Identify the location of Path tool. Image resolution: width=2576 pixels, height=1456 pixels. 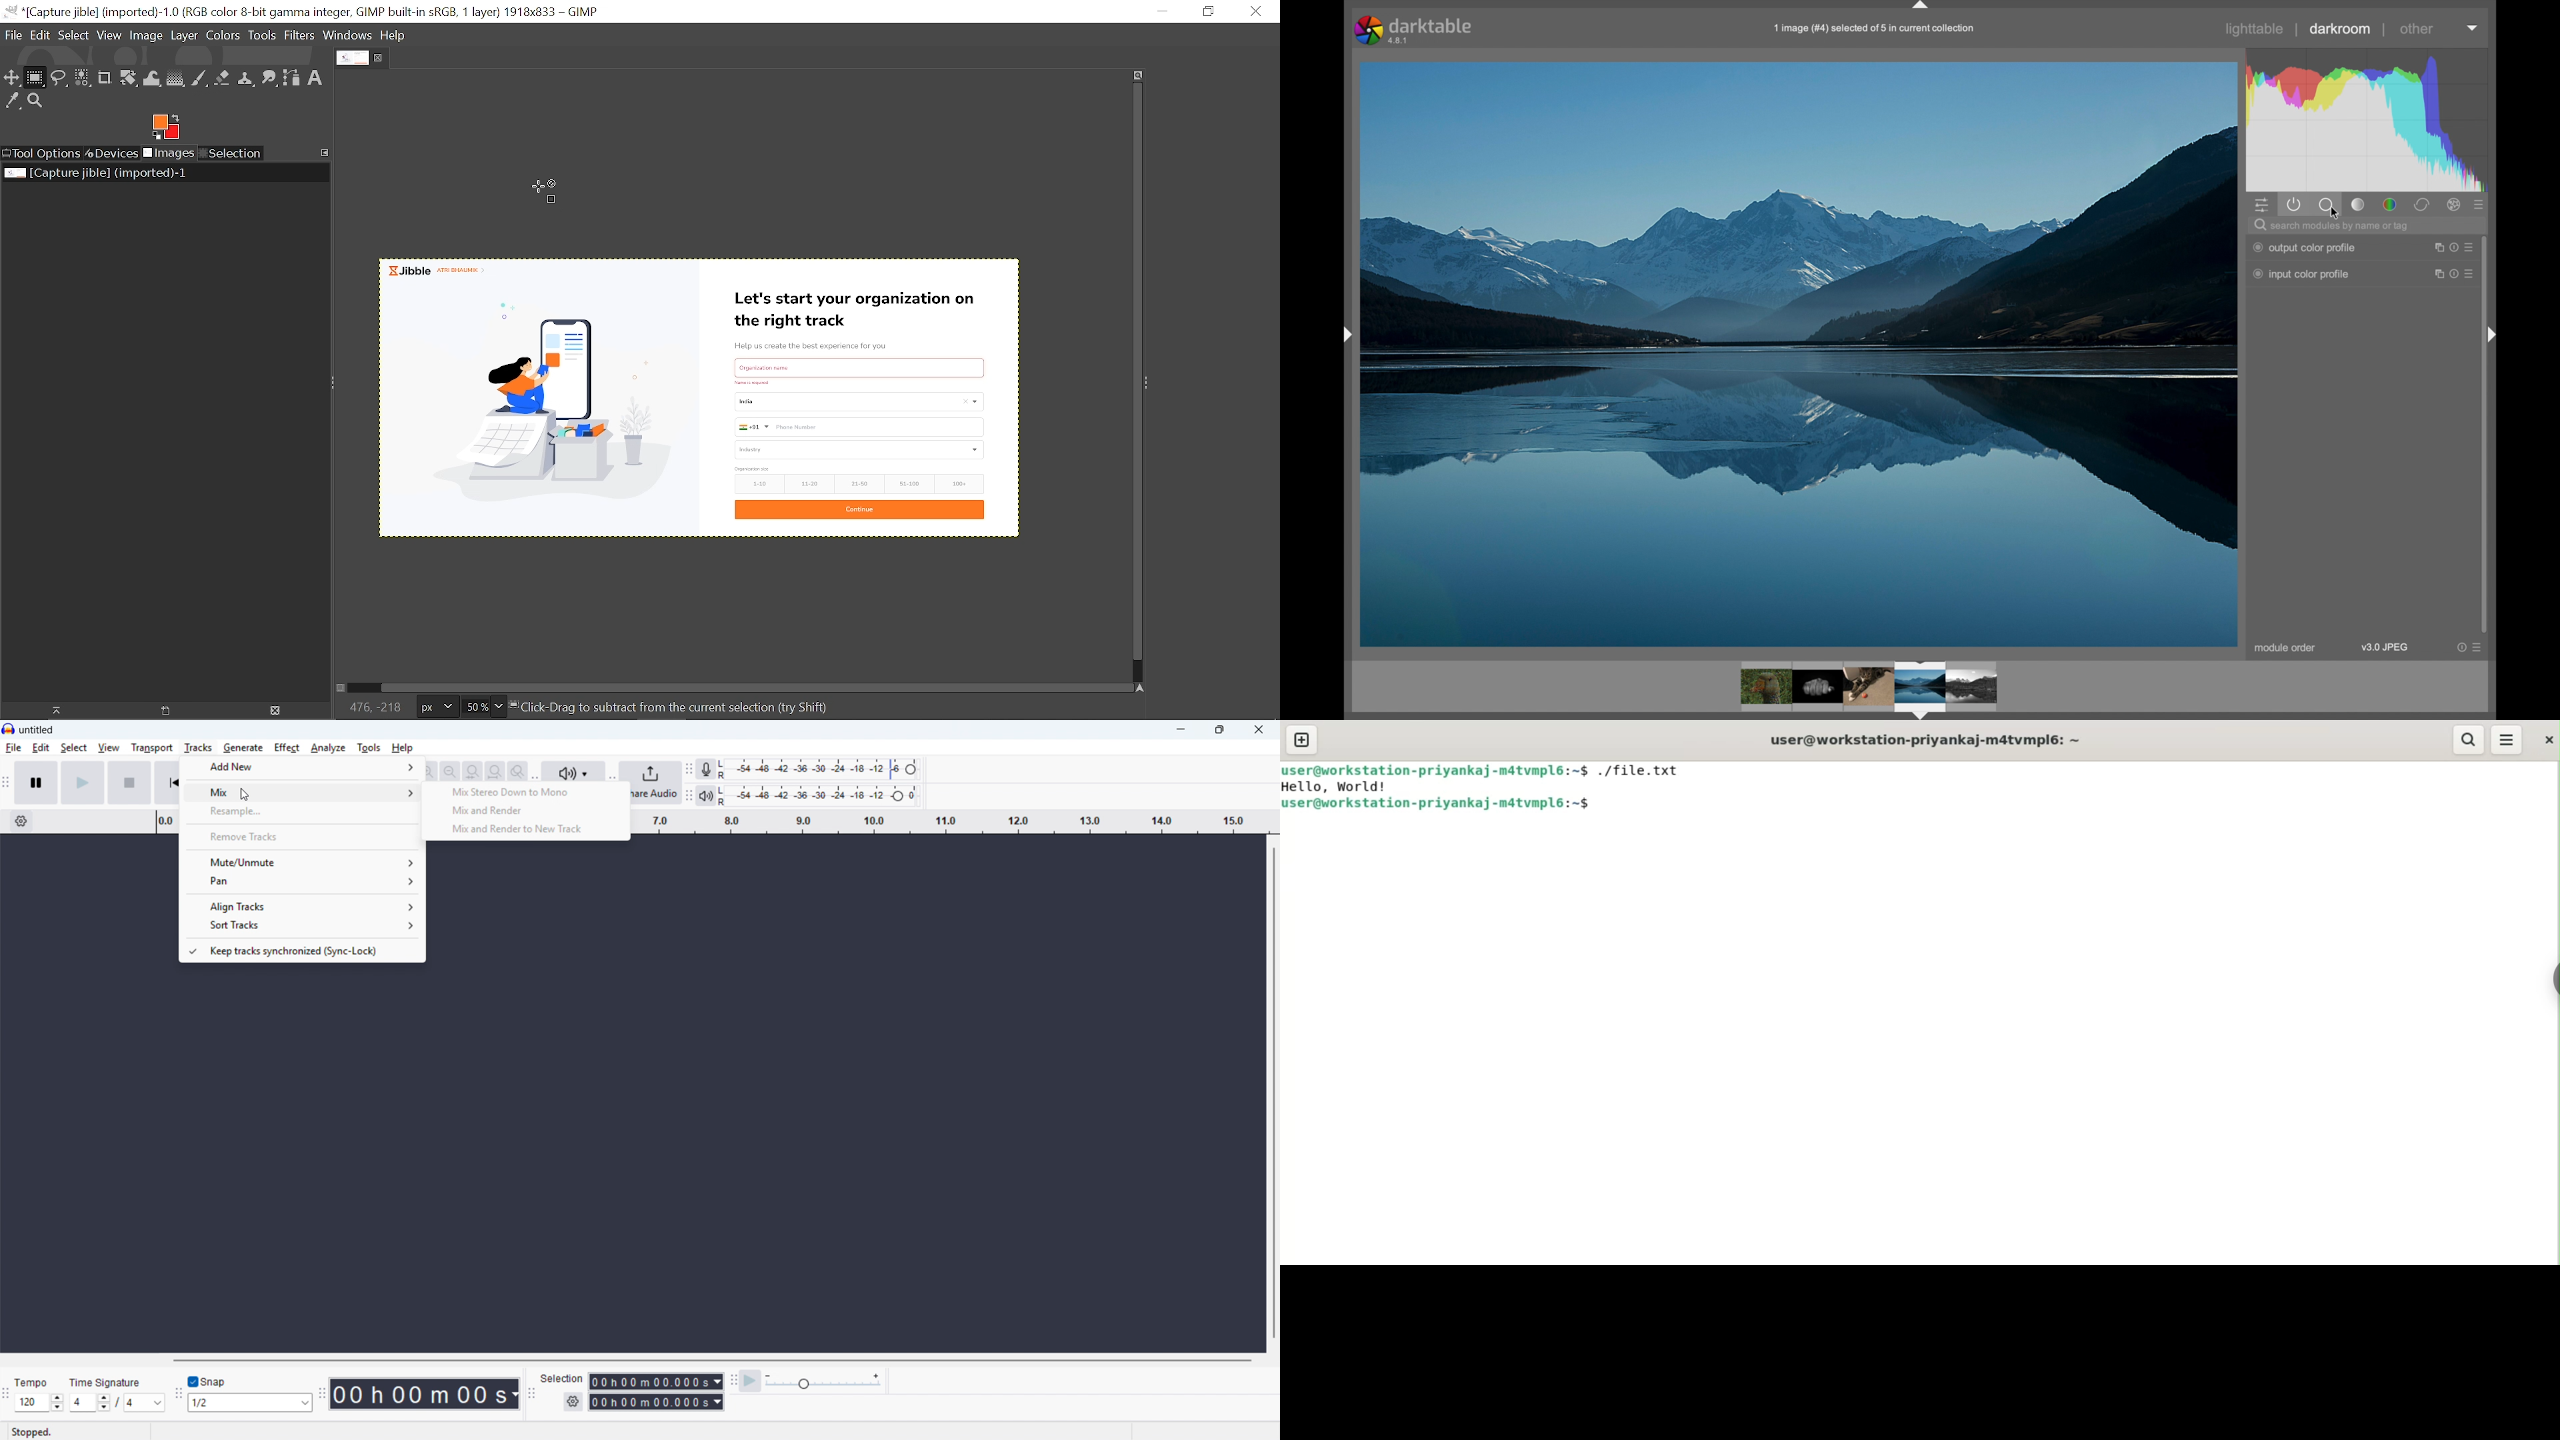
(293, 78).